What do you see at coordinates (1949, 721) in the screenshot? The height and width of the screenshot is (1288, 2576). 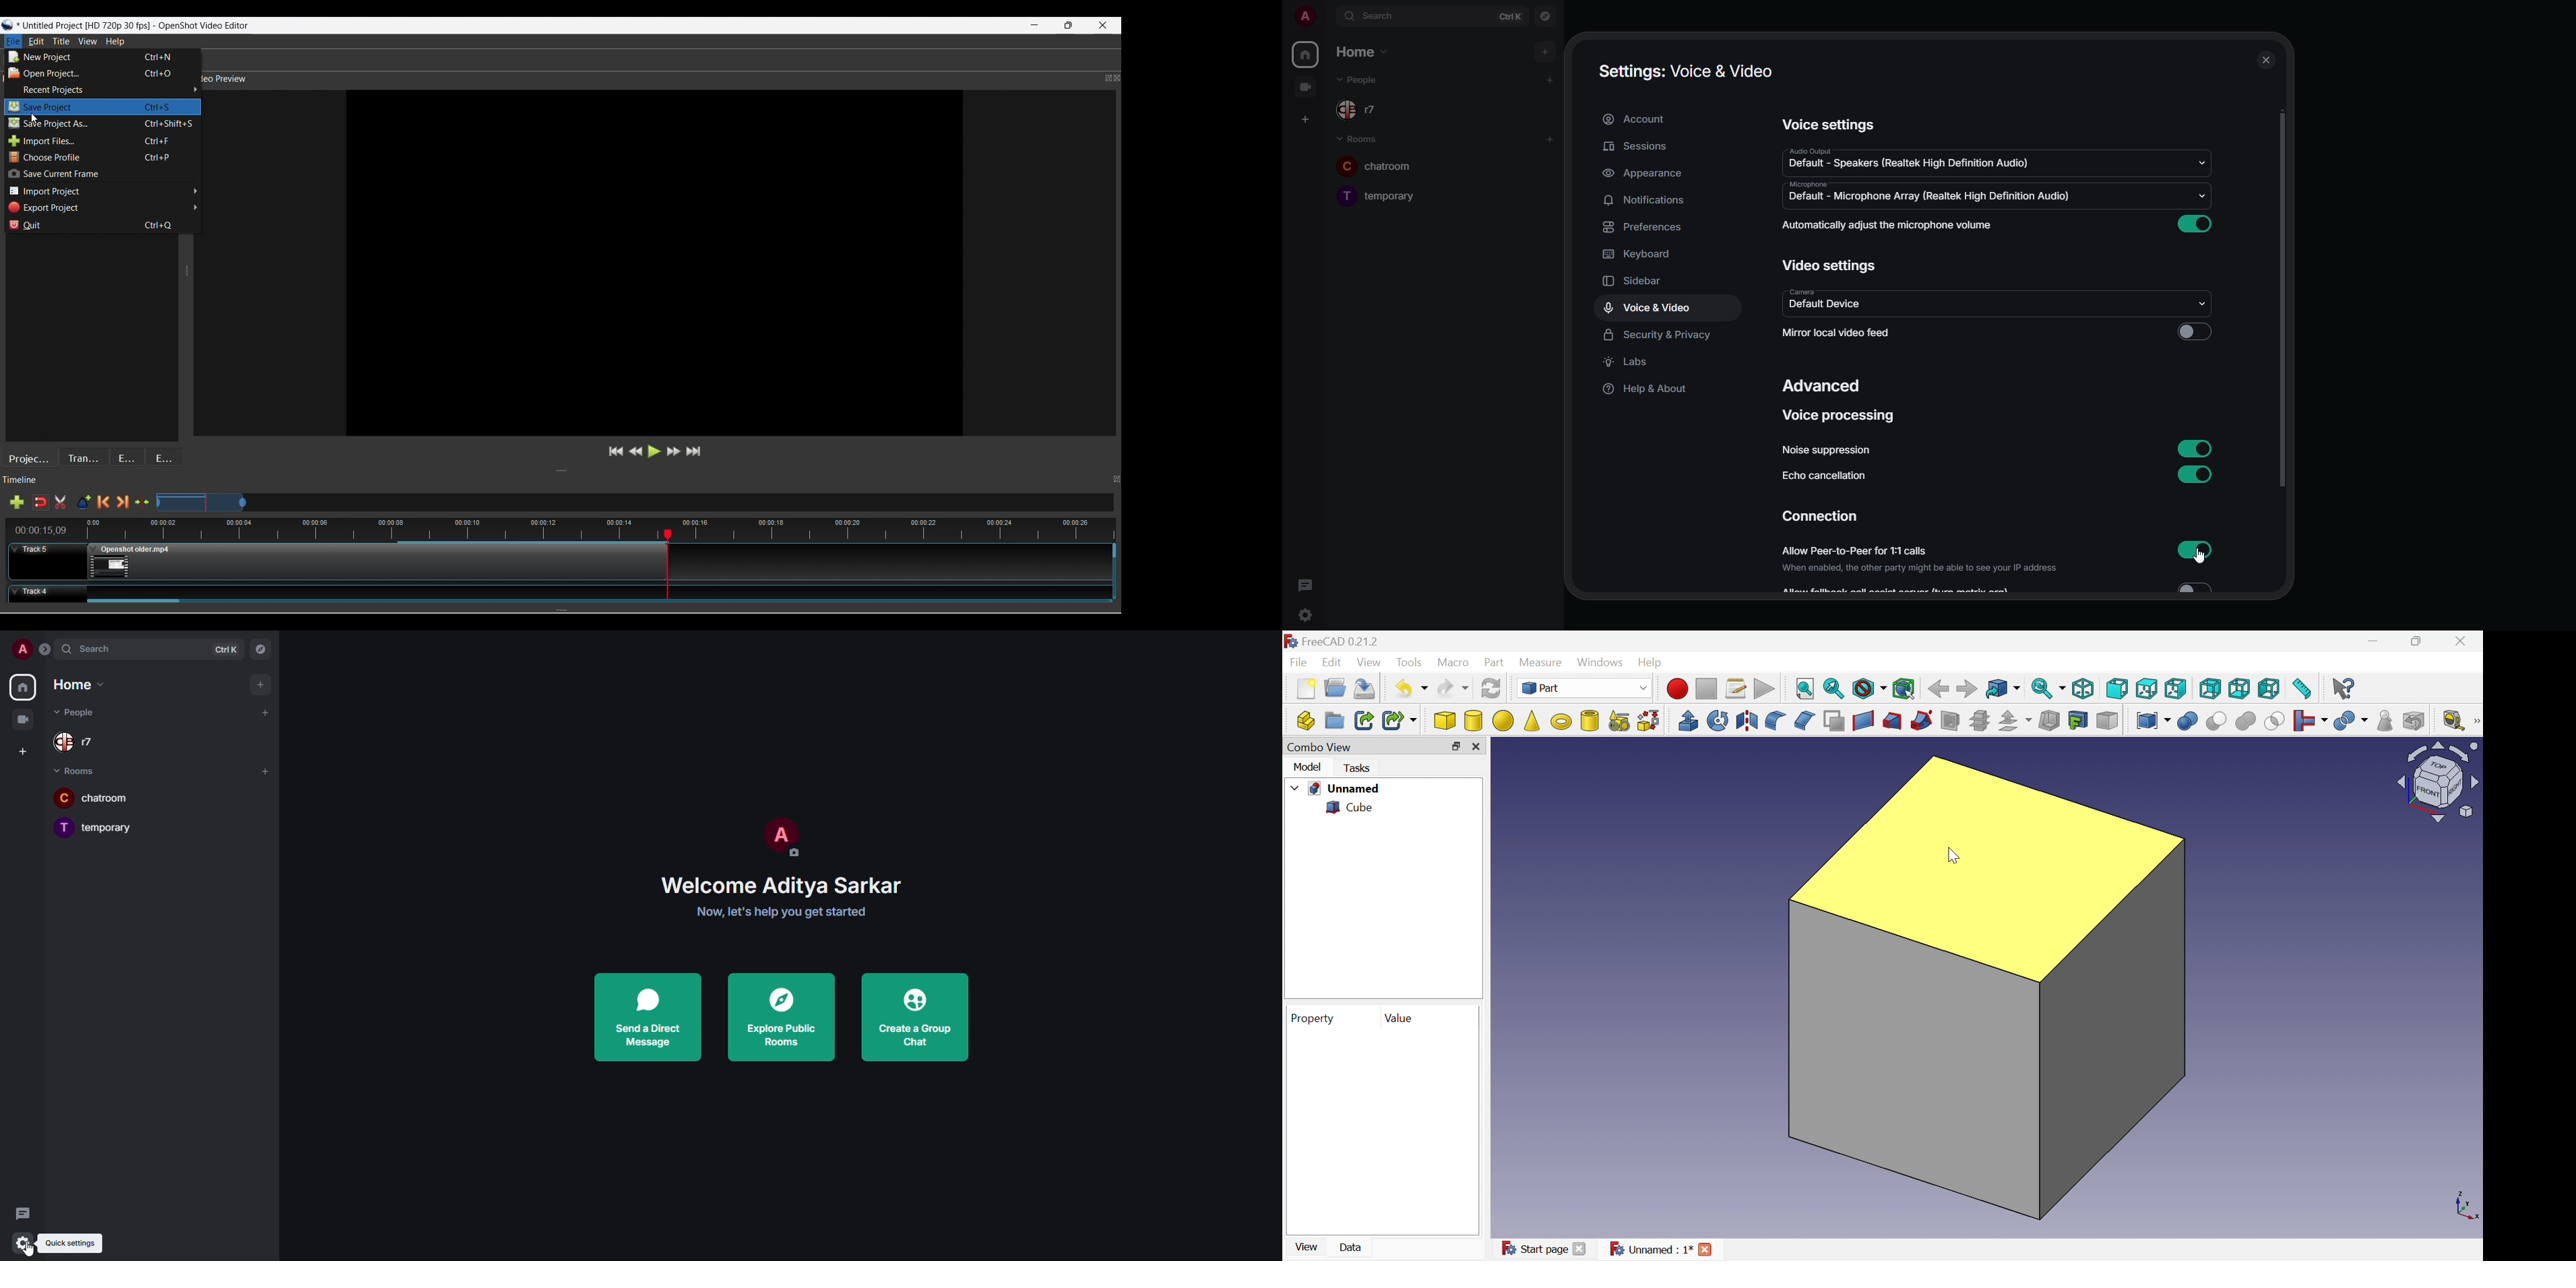 I see `Section` at bounding box center [1949, 721].